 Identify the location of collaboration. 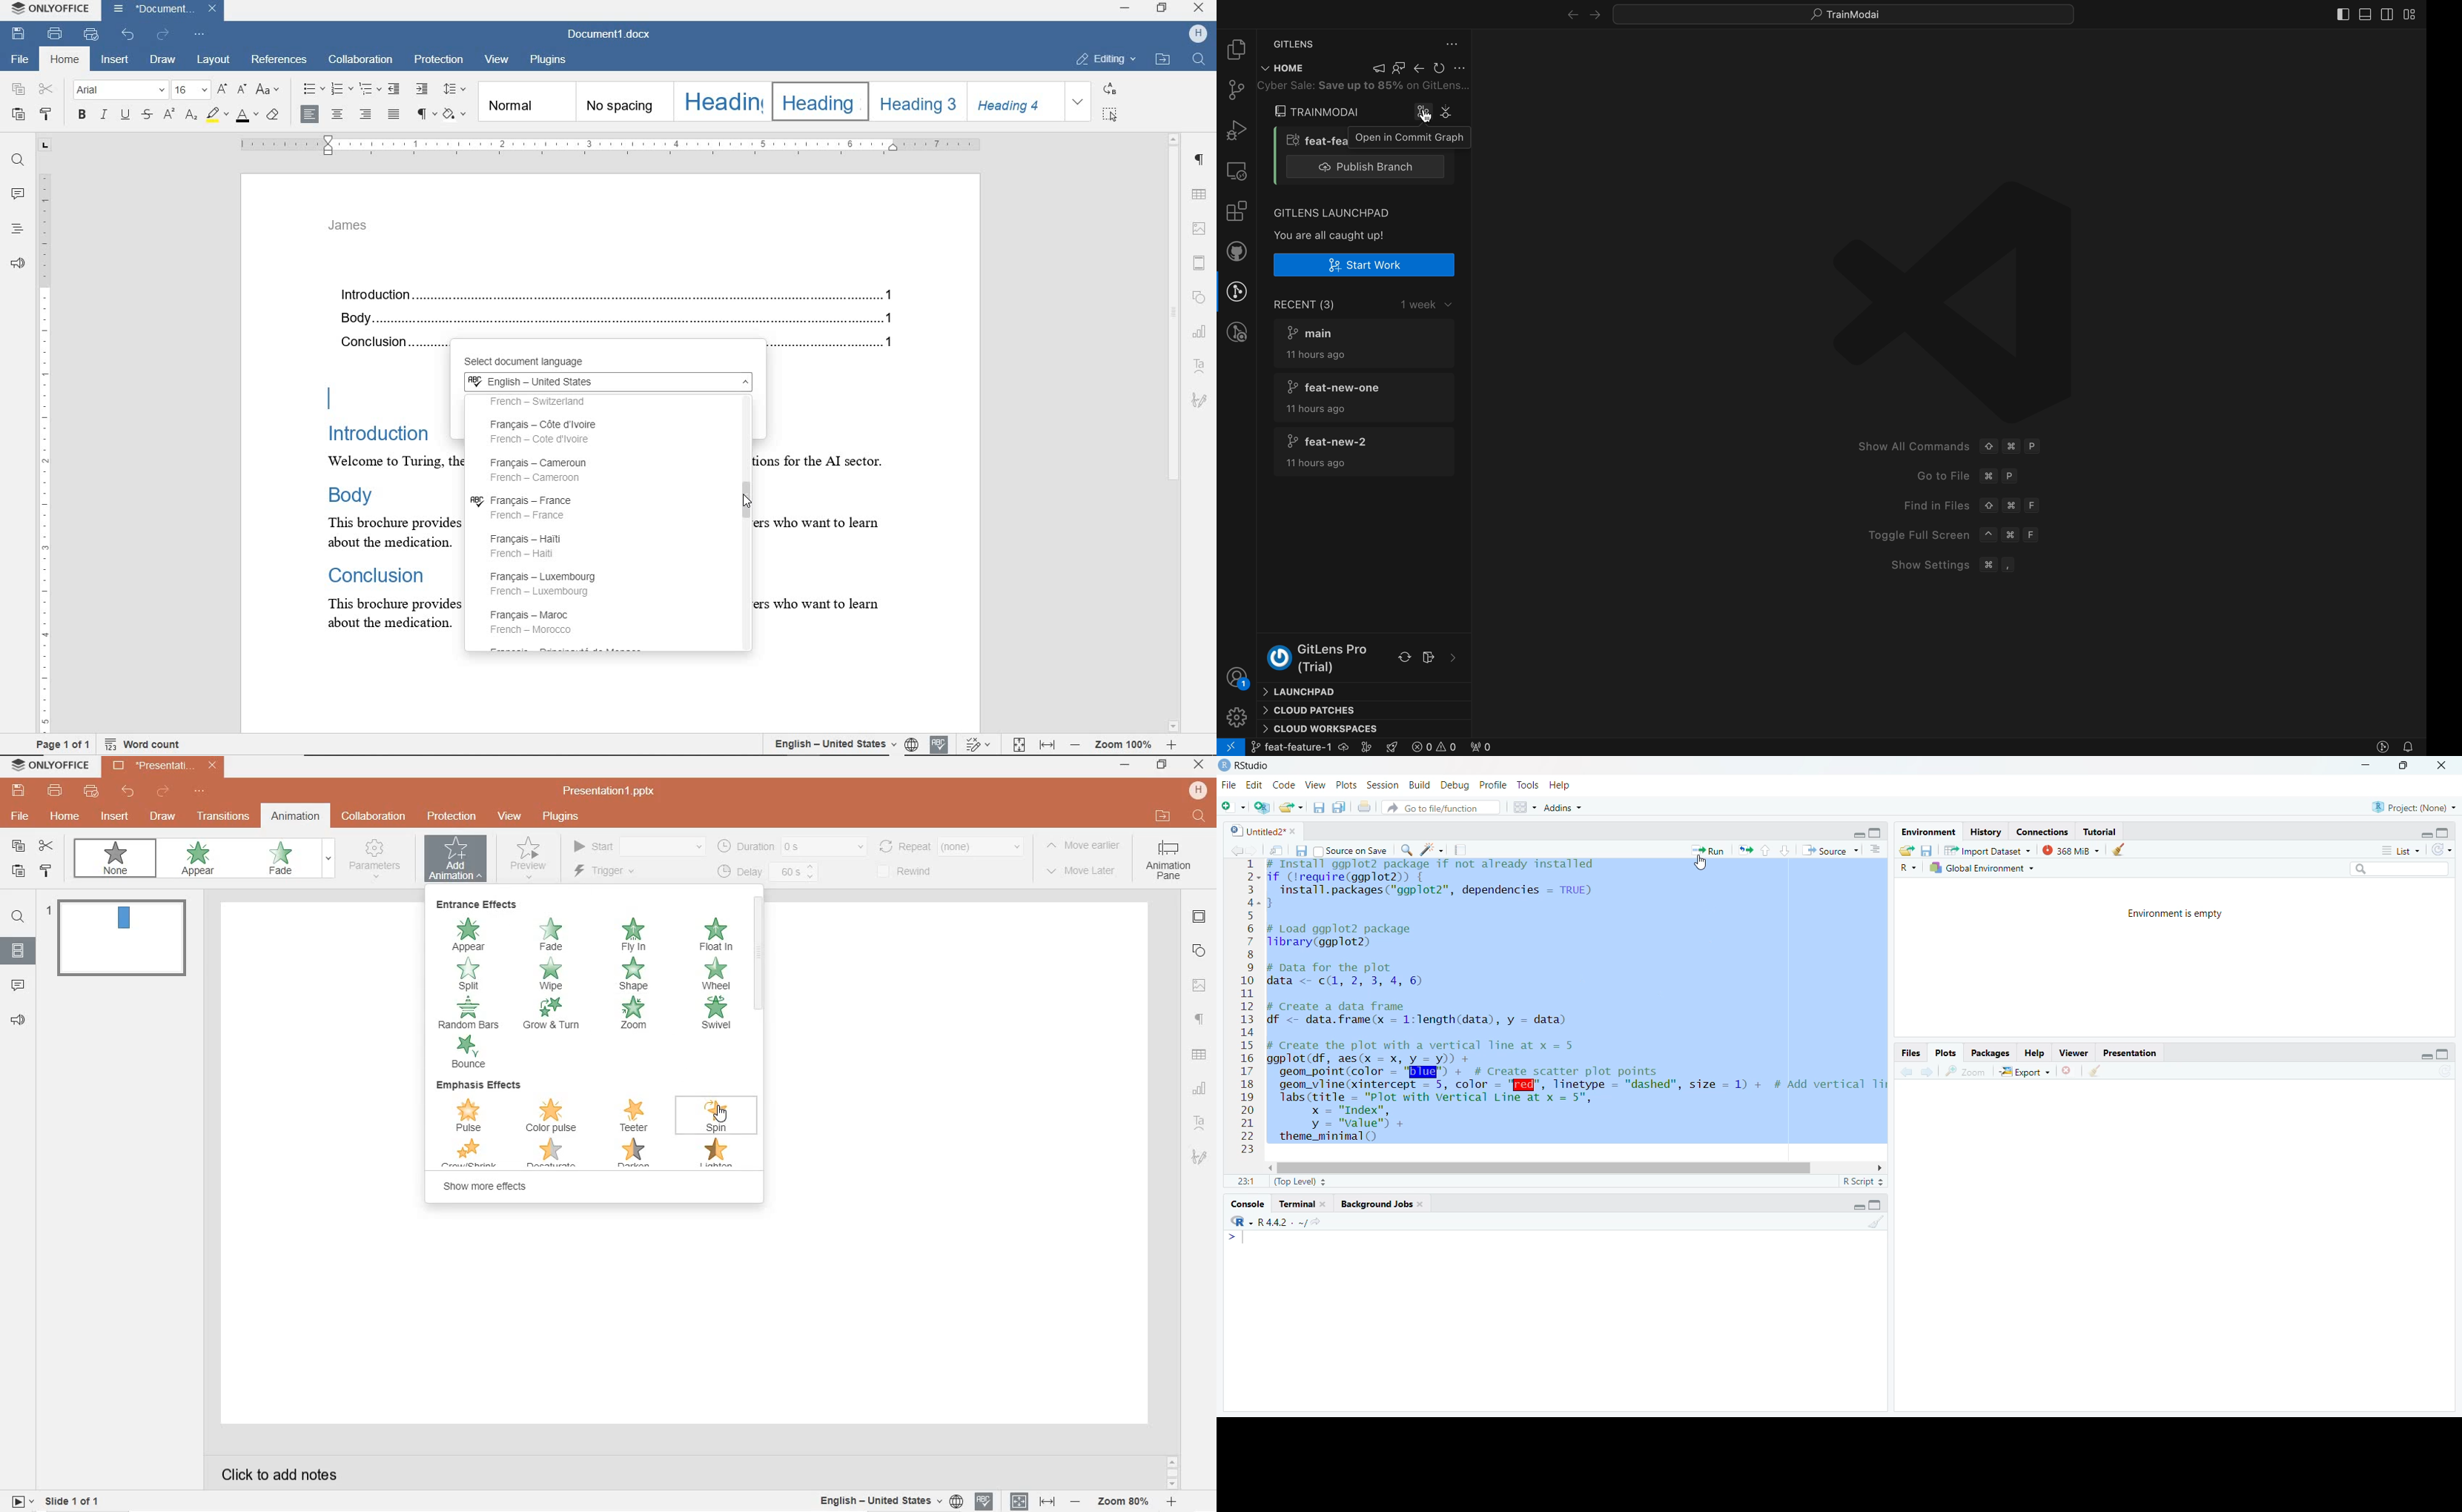
(361, 61).